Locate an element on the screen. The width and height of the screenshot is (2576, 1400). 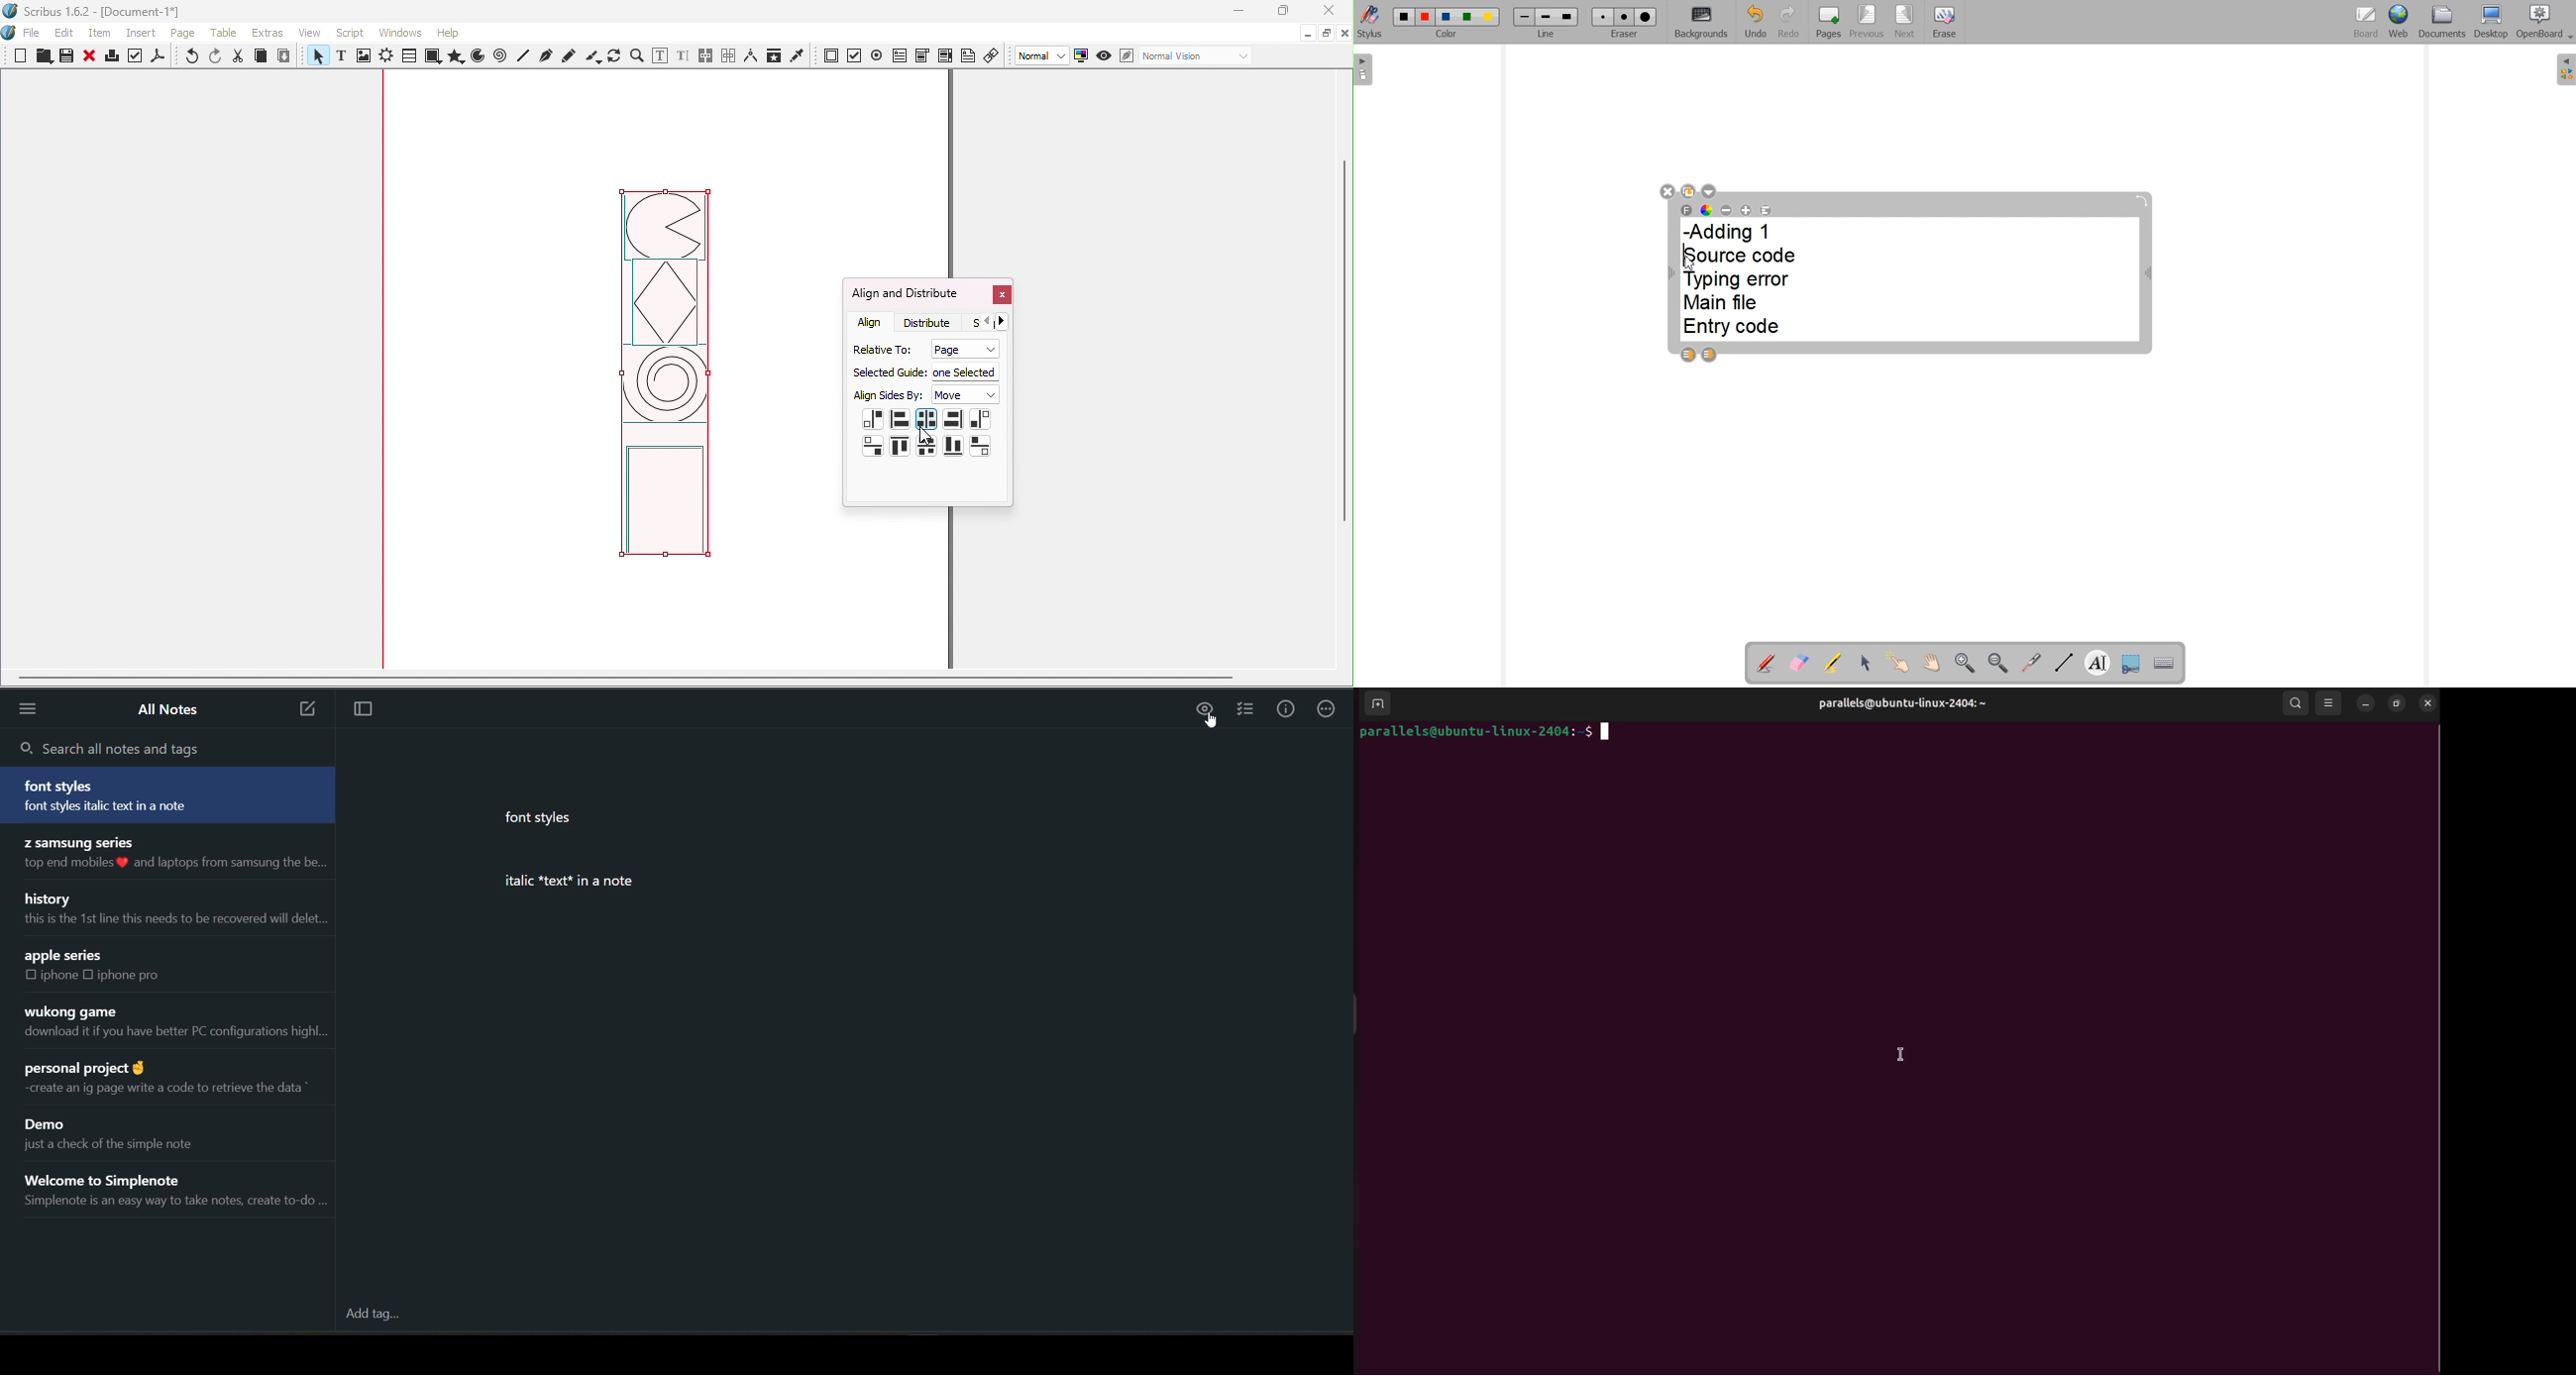
Move is located at coordinates (967, 395).